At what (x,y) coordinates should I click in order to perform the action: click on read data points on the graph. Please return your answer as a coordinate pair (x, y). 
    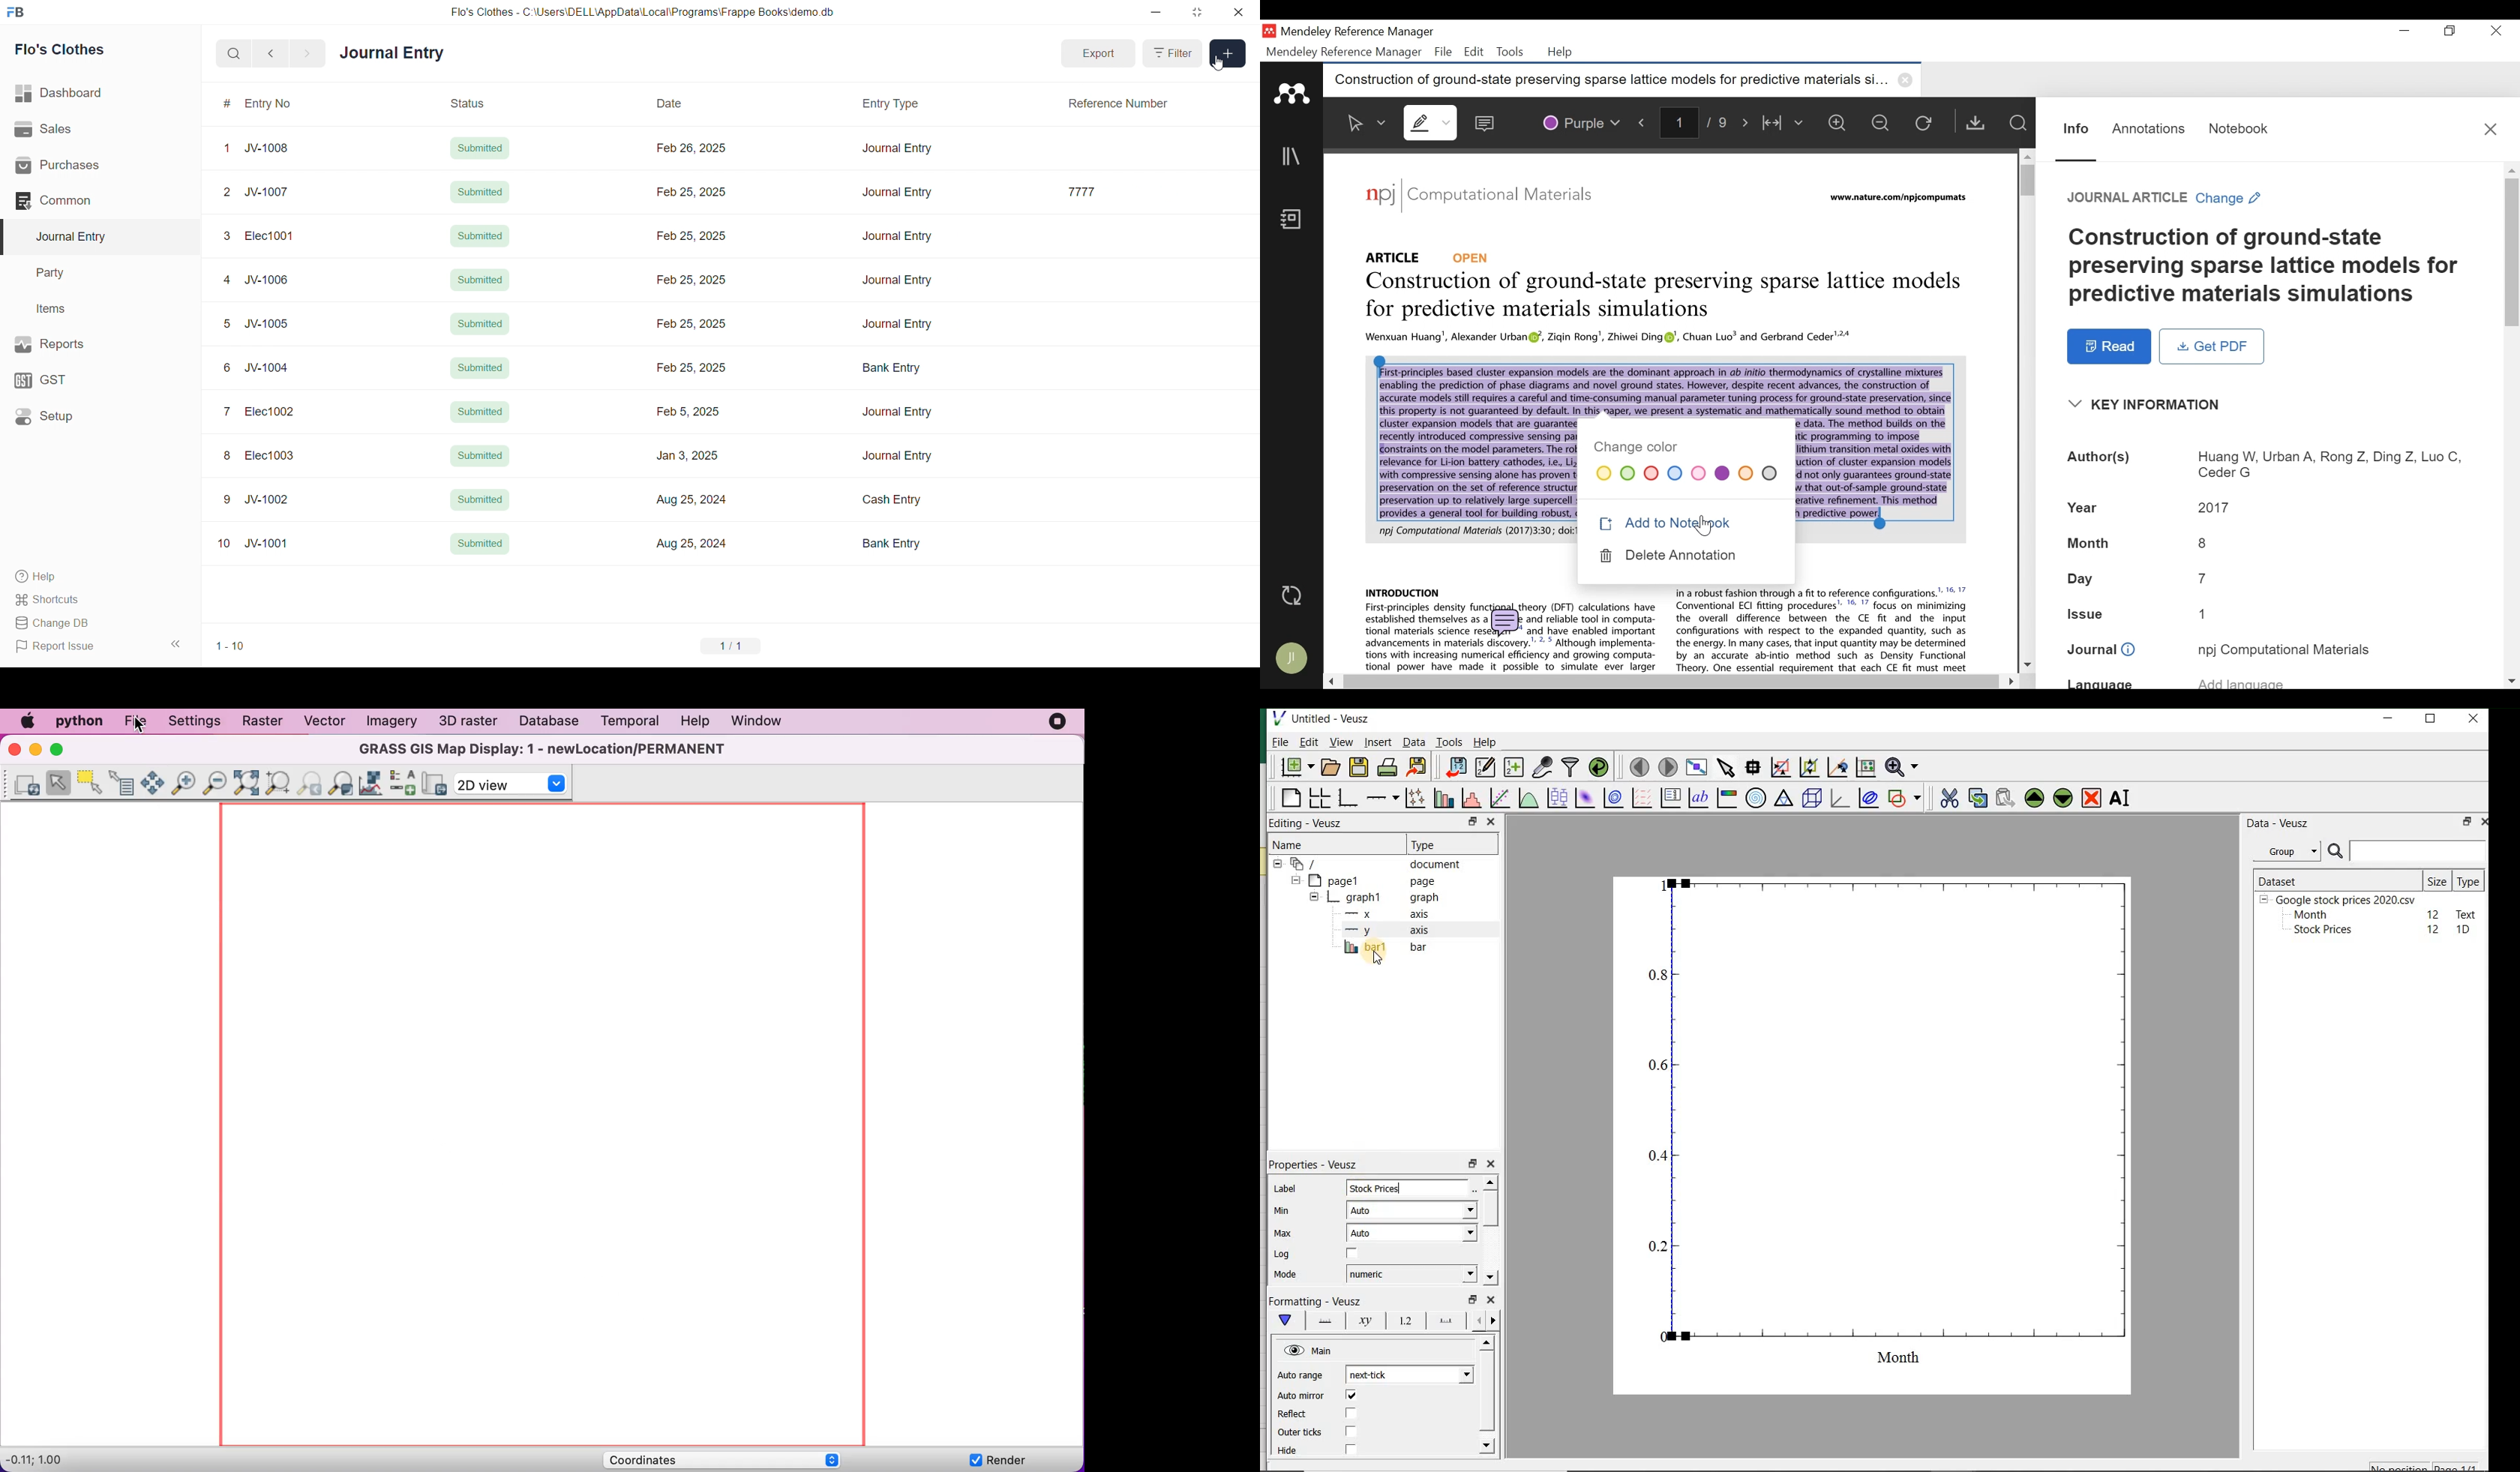
    Looking at the image, I should click on (1751, 768).